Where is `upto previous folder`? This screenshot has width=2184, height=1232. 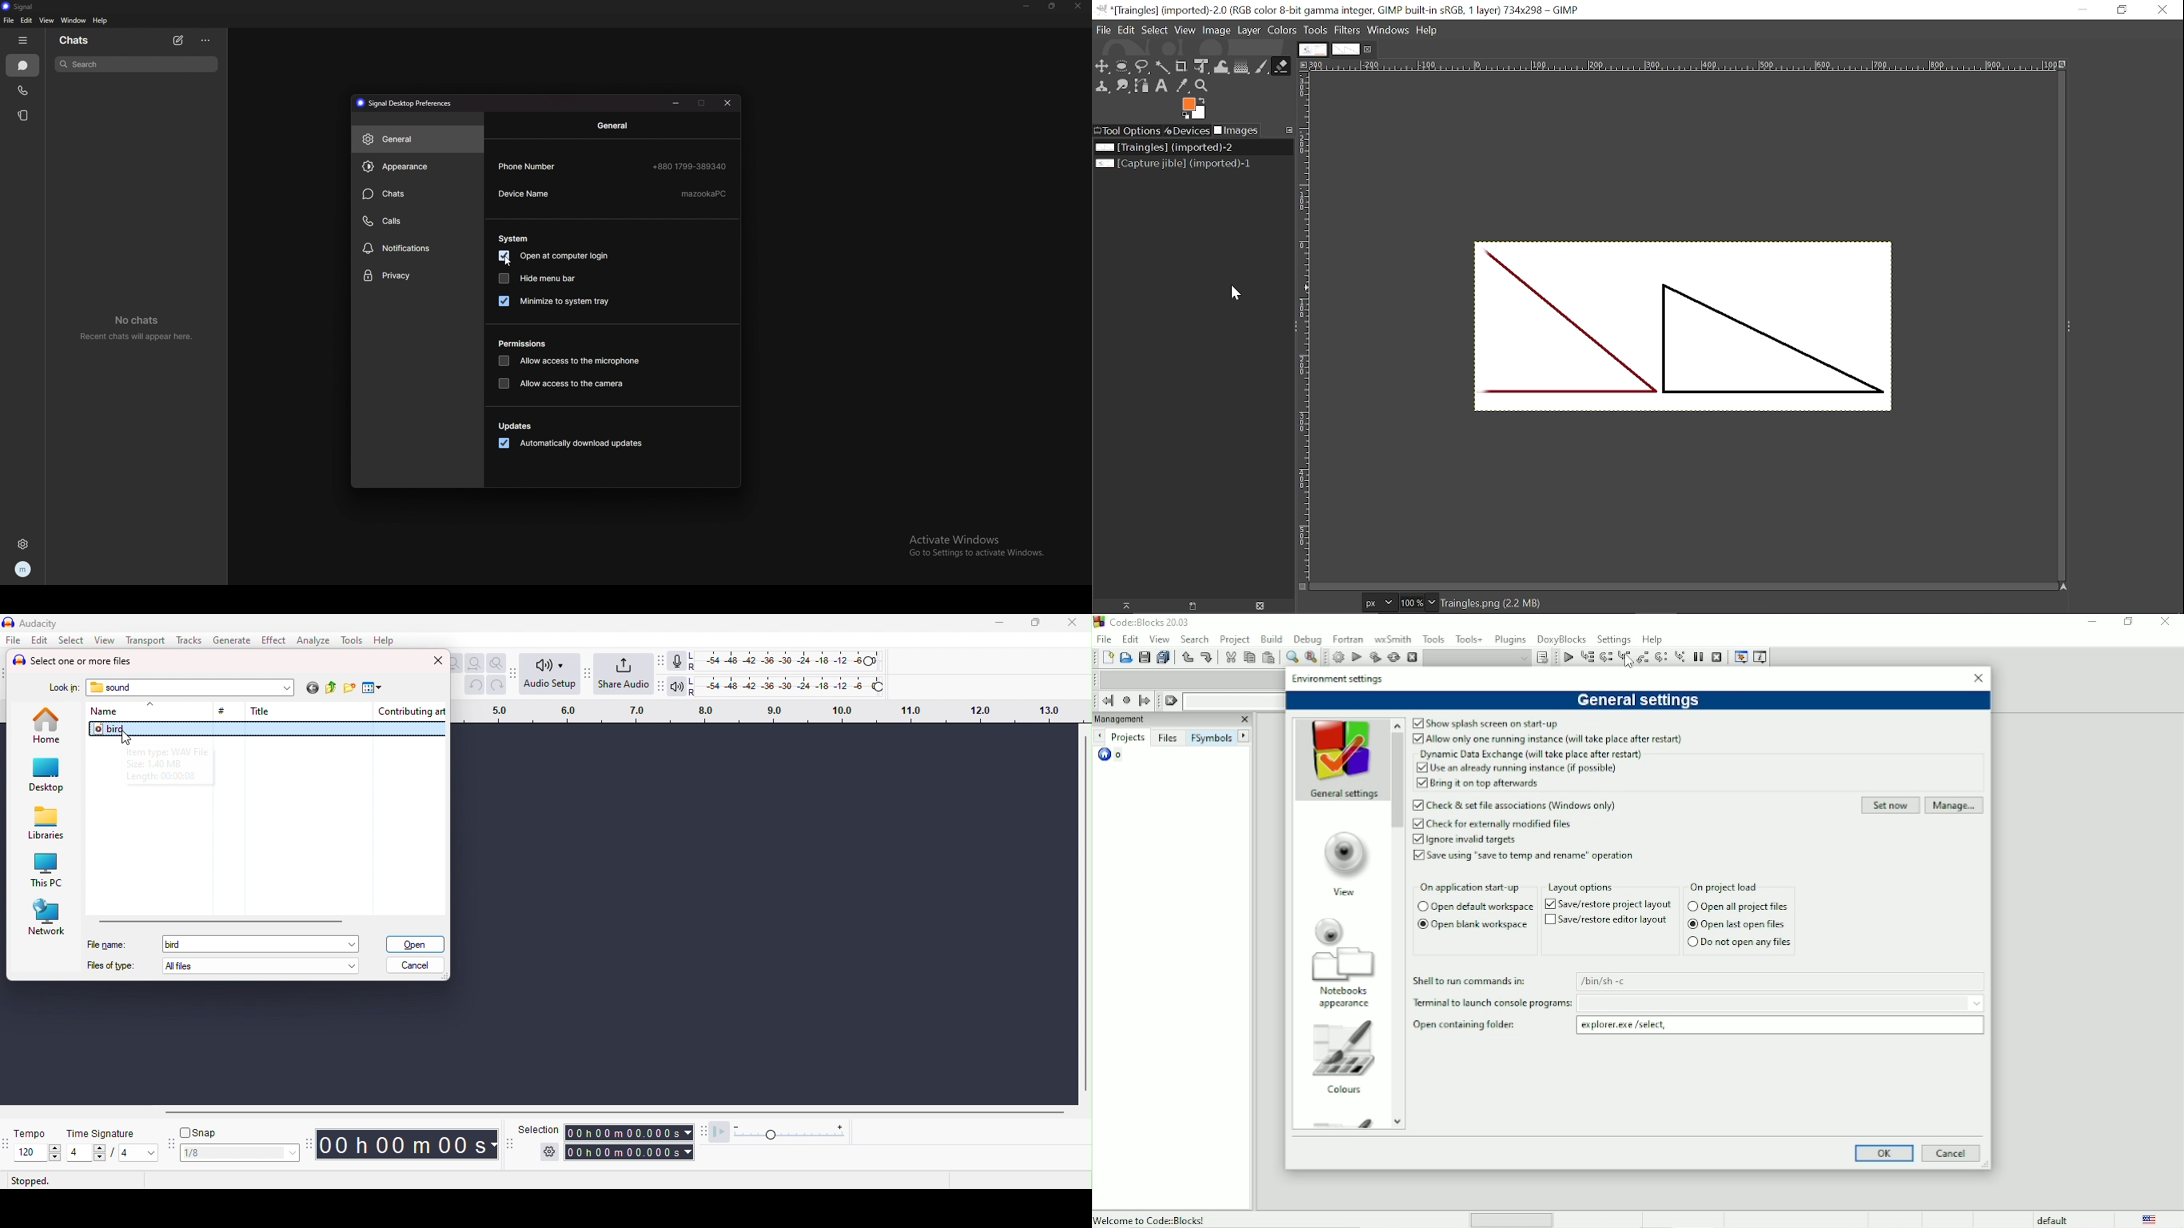 upto previous folder is located at coordinates (332, 689).